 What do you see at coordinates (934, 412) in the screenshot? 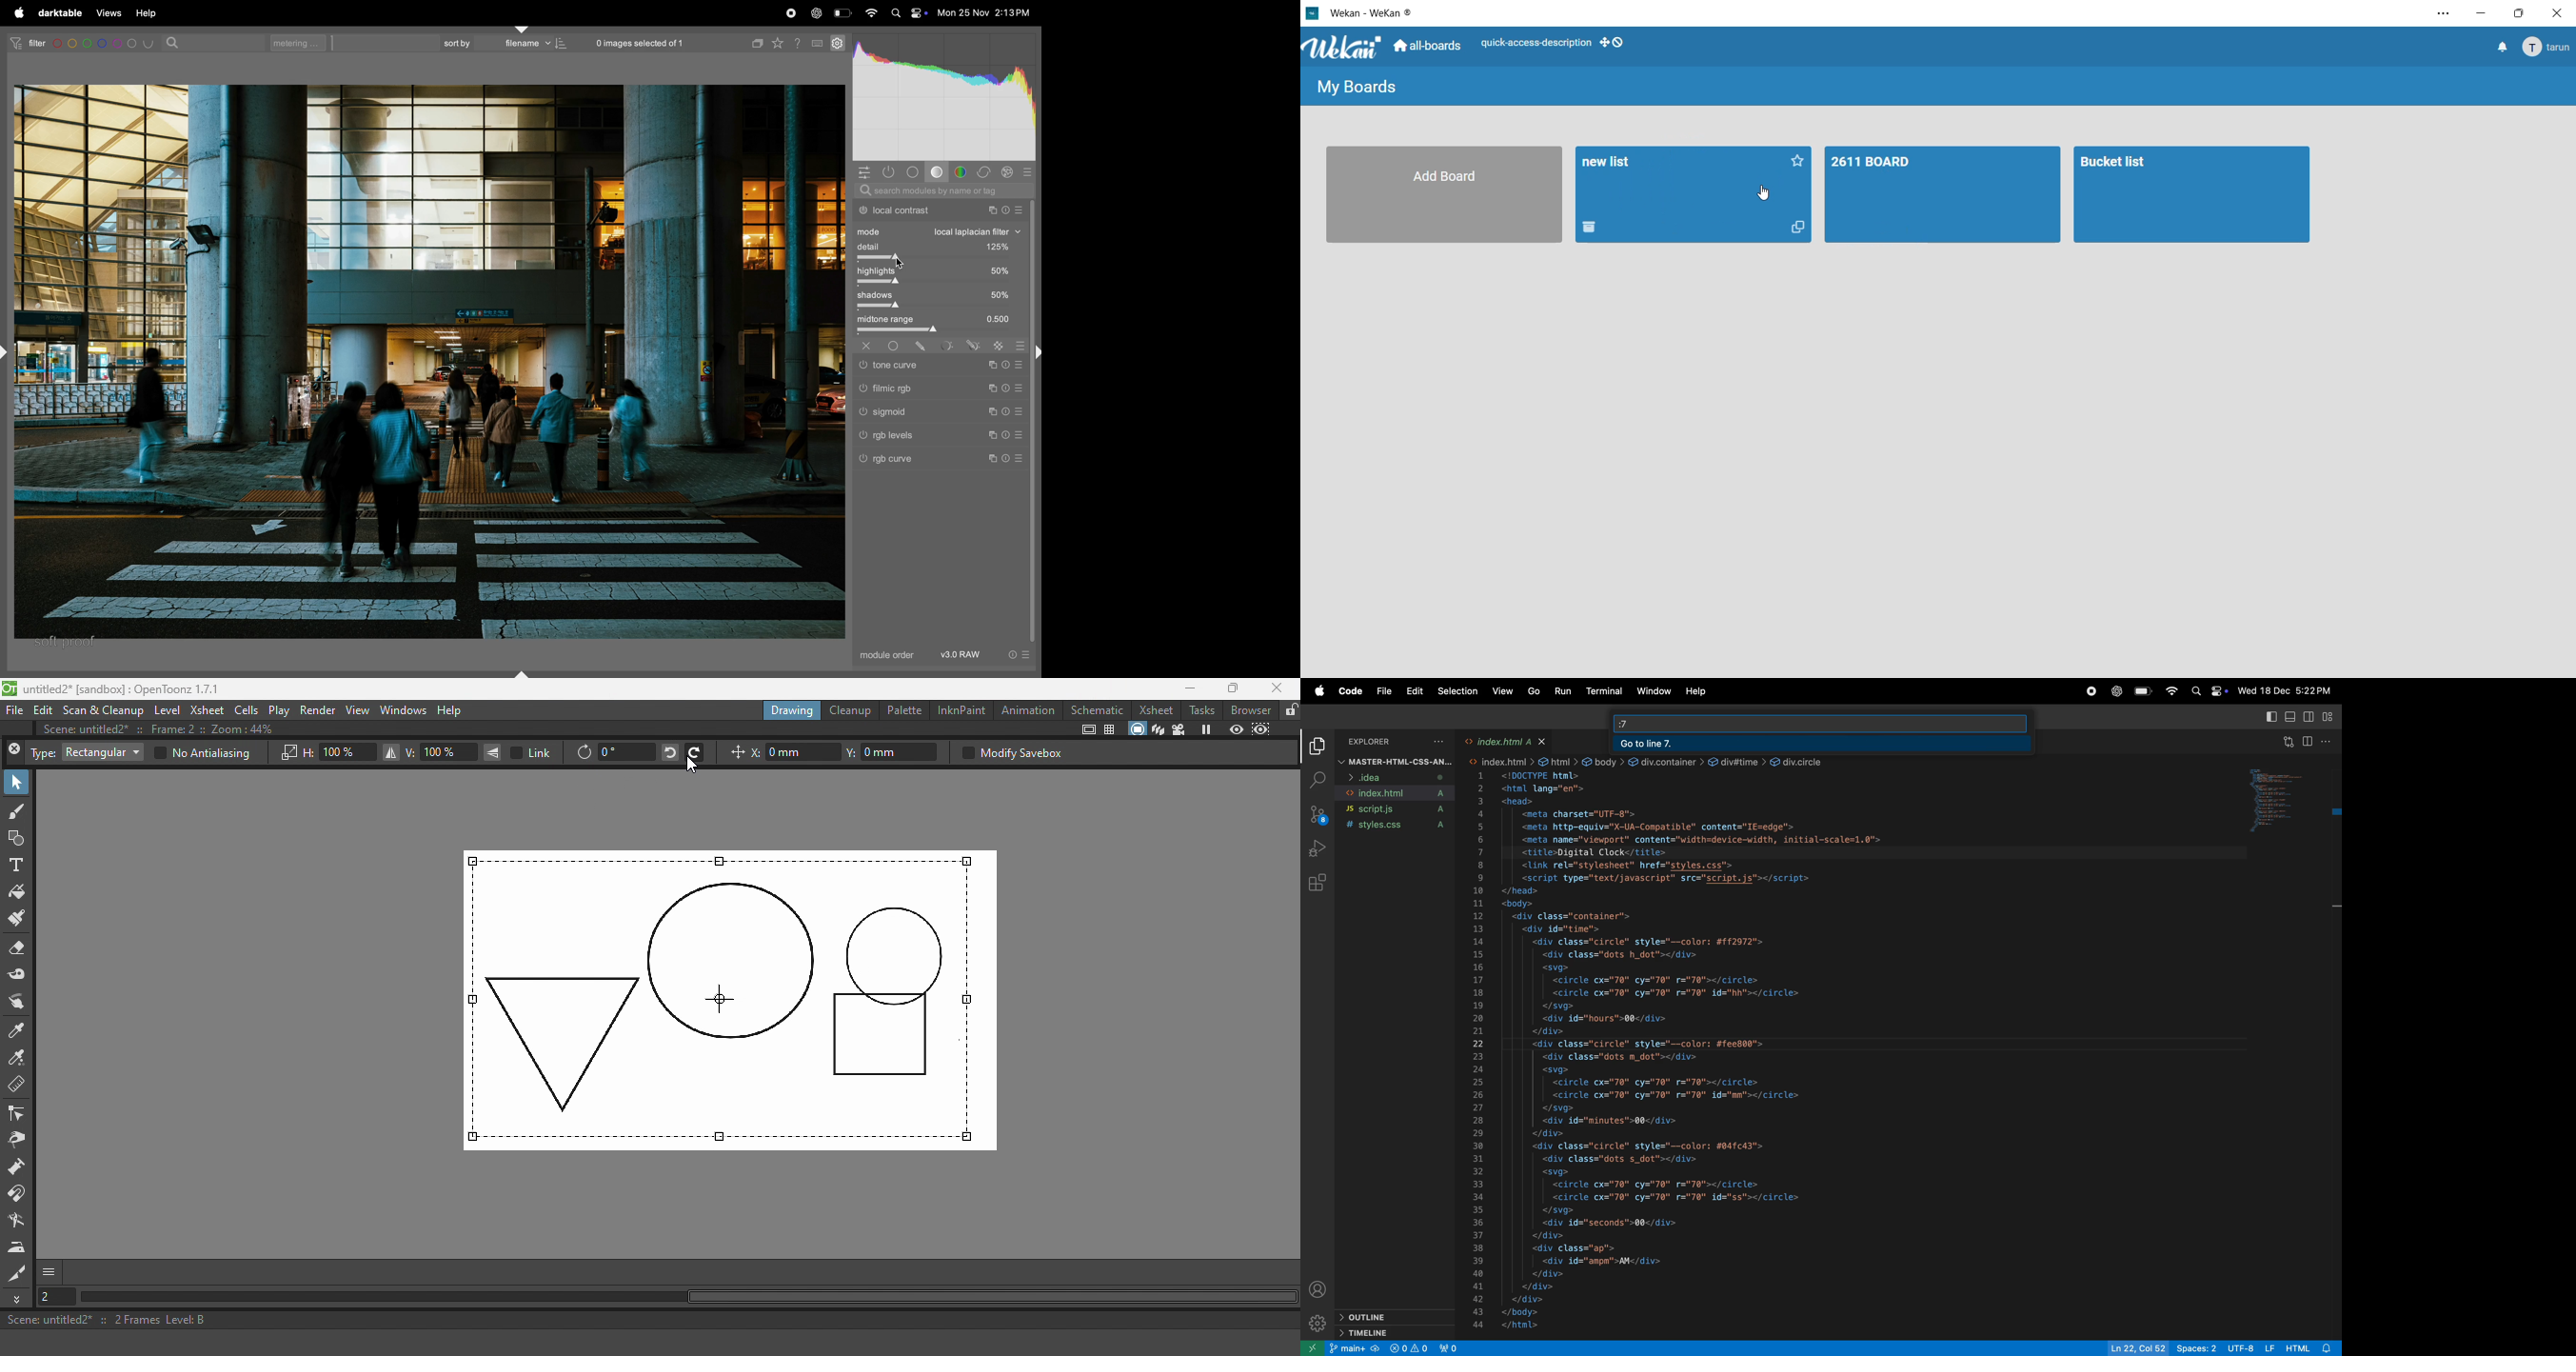
I see `sigmoid` at bounding box center [934, 412].